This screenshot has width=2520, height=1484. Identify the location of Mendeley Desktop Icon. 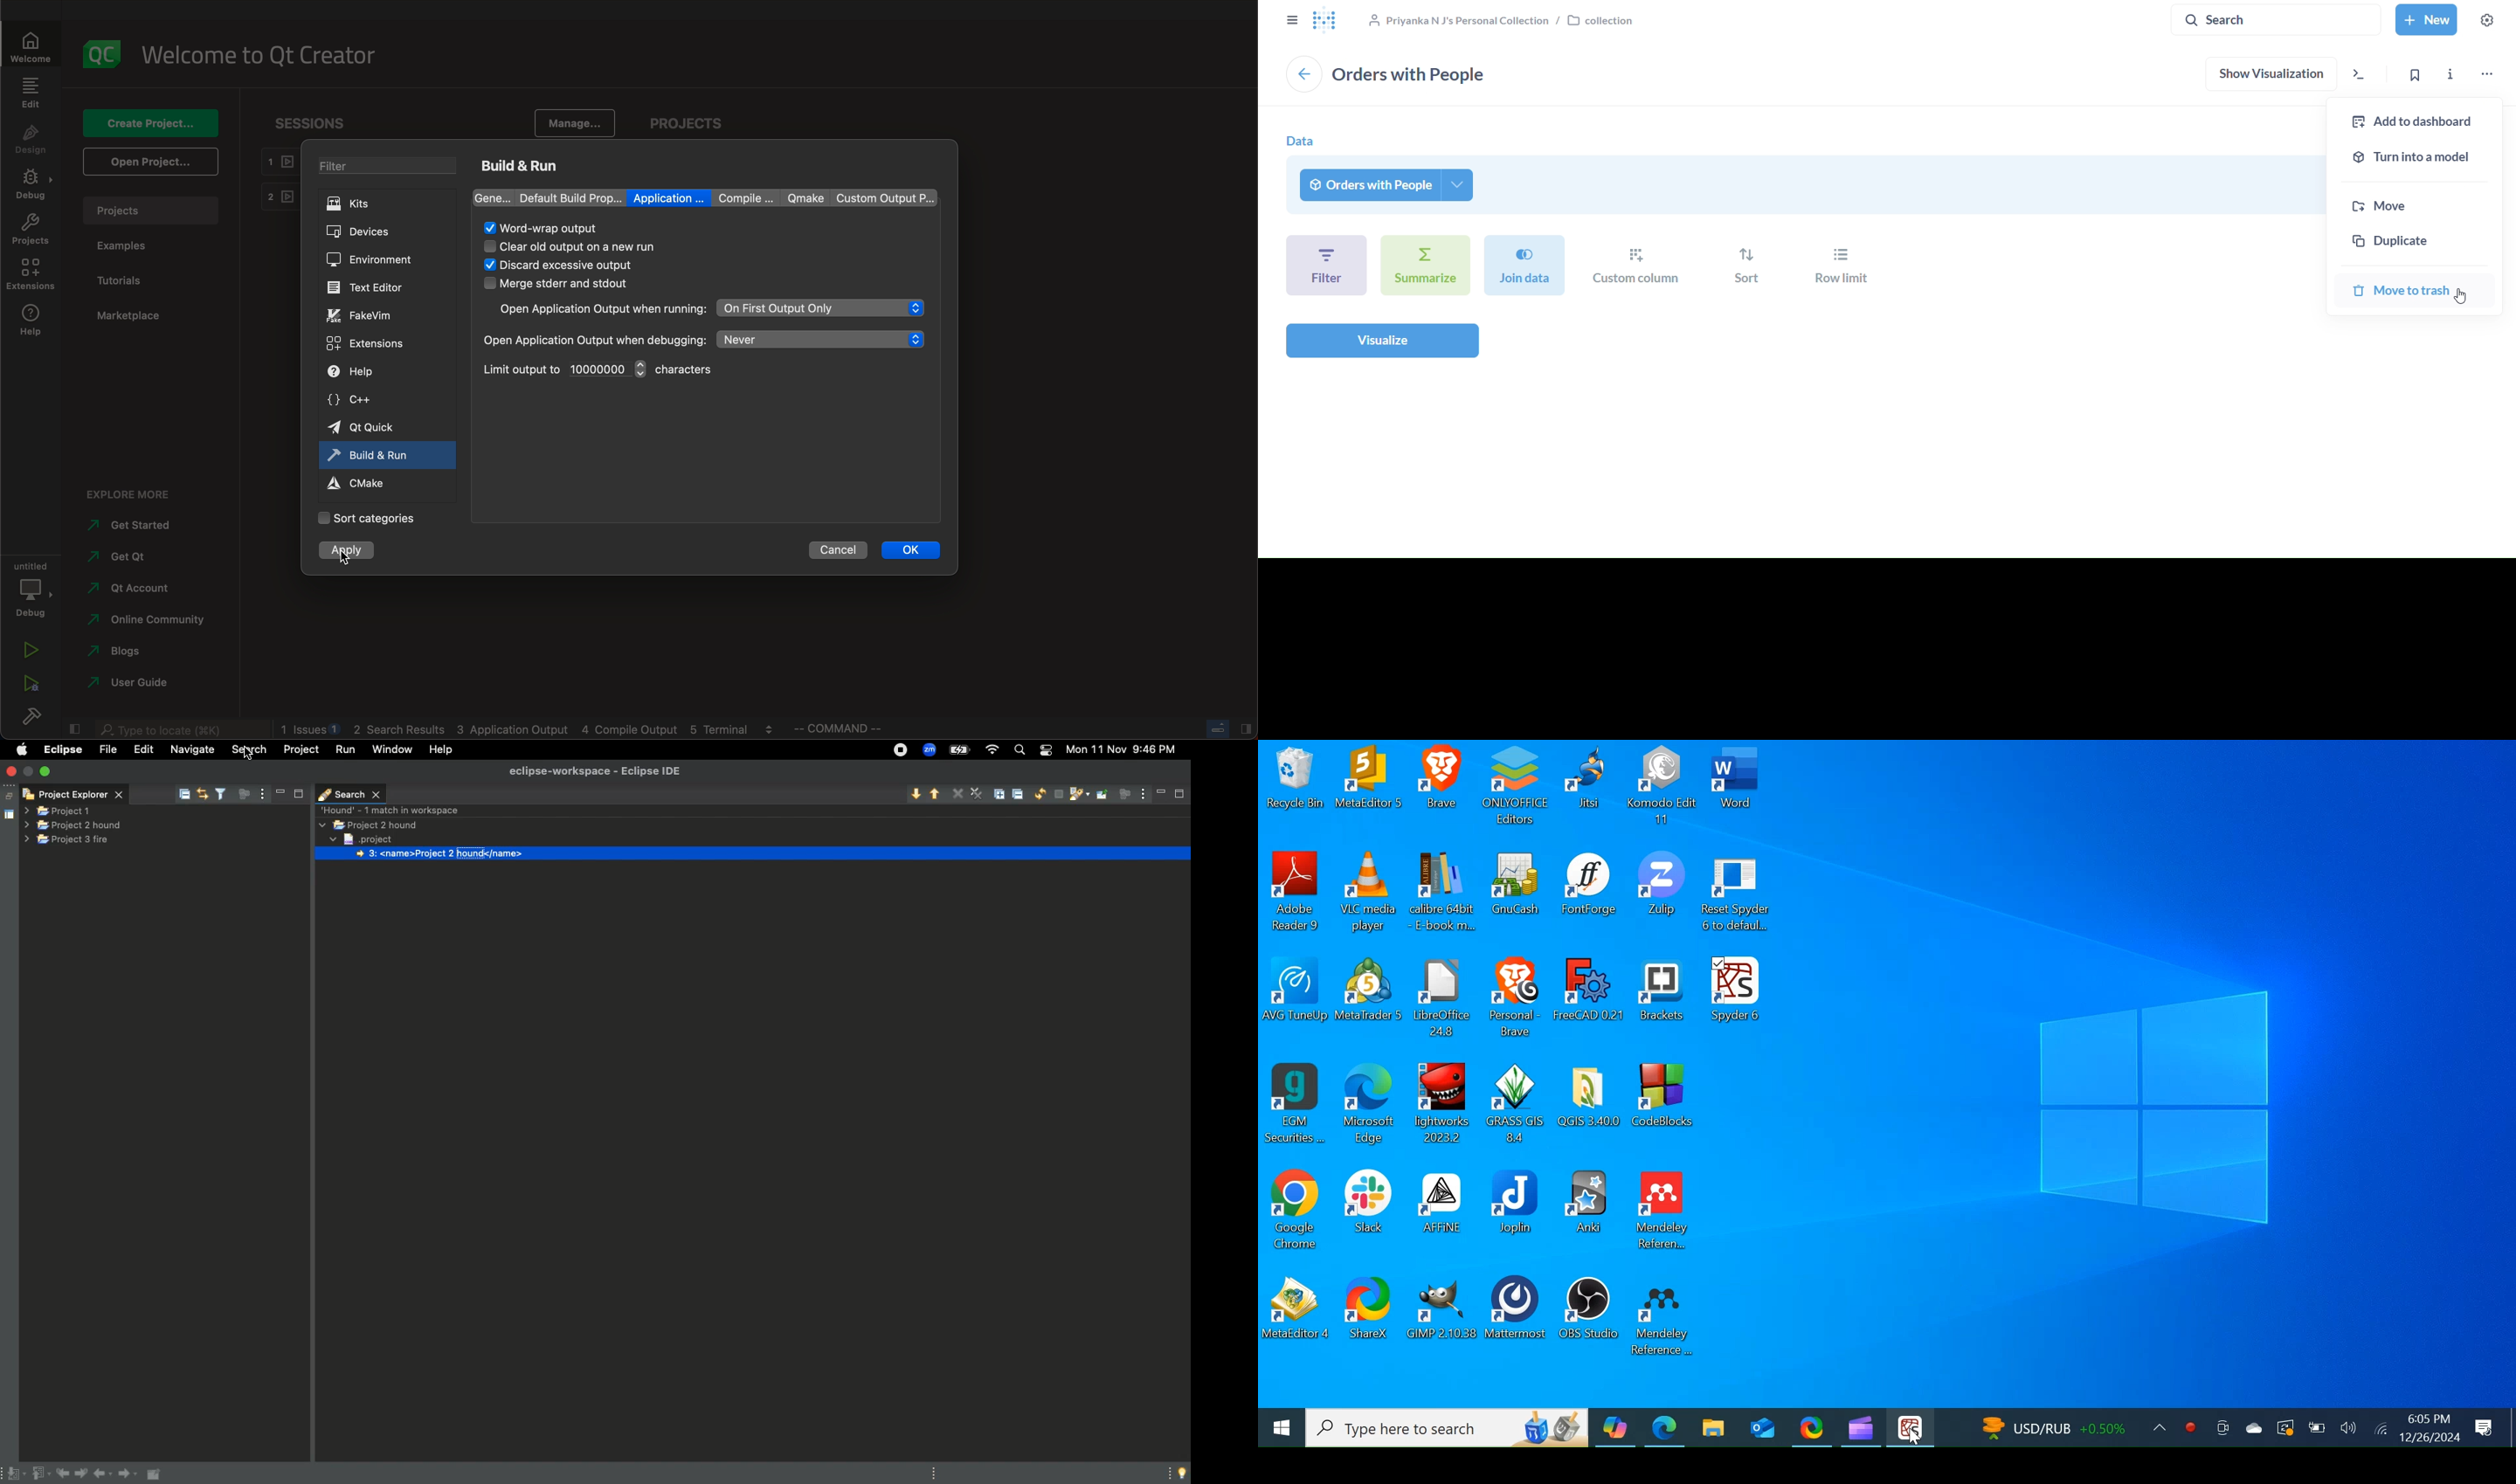
(1664, 1315).